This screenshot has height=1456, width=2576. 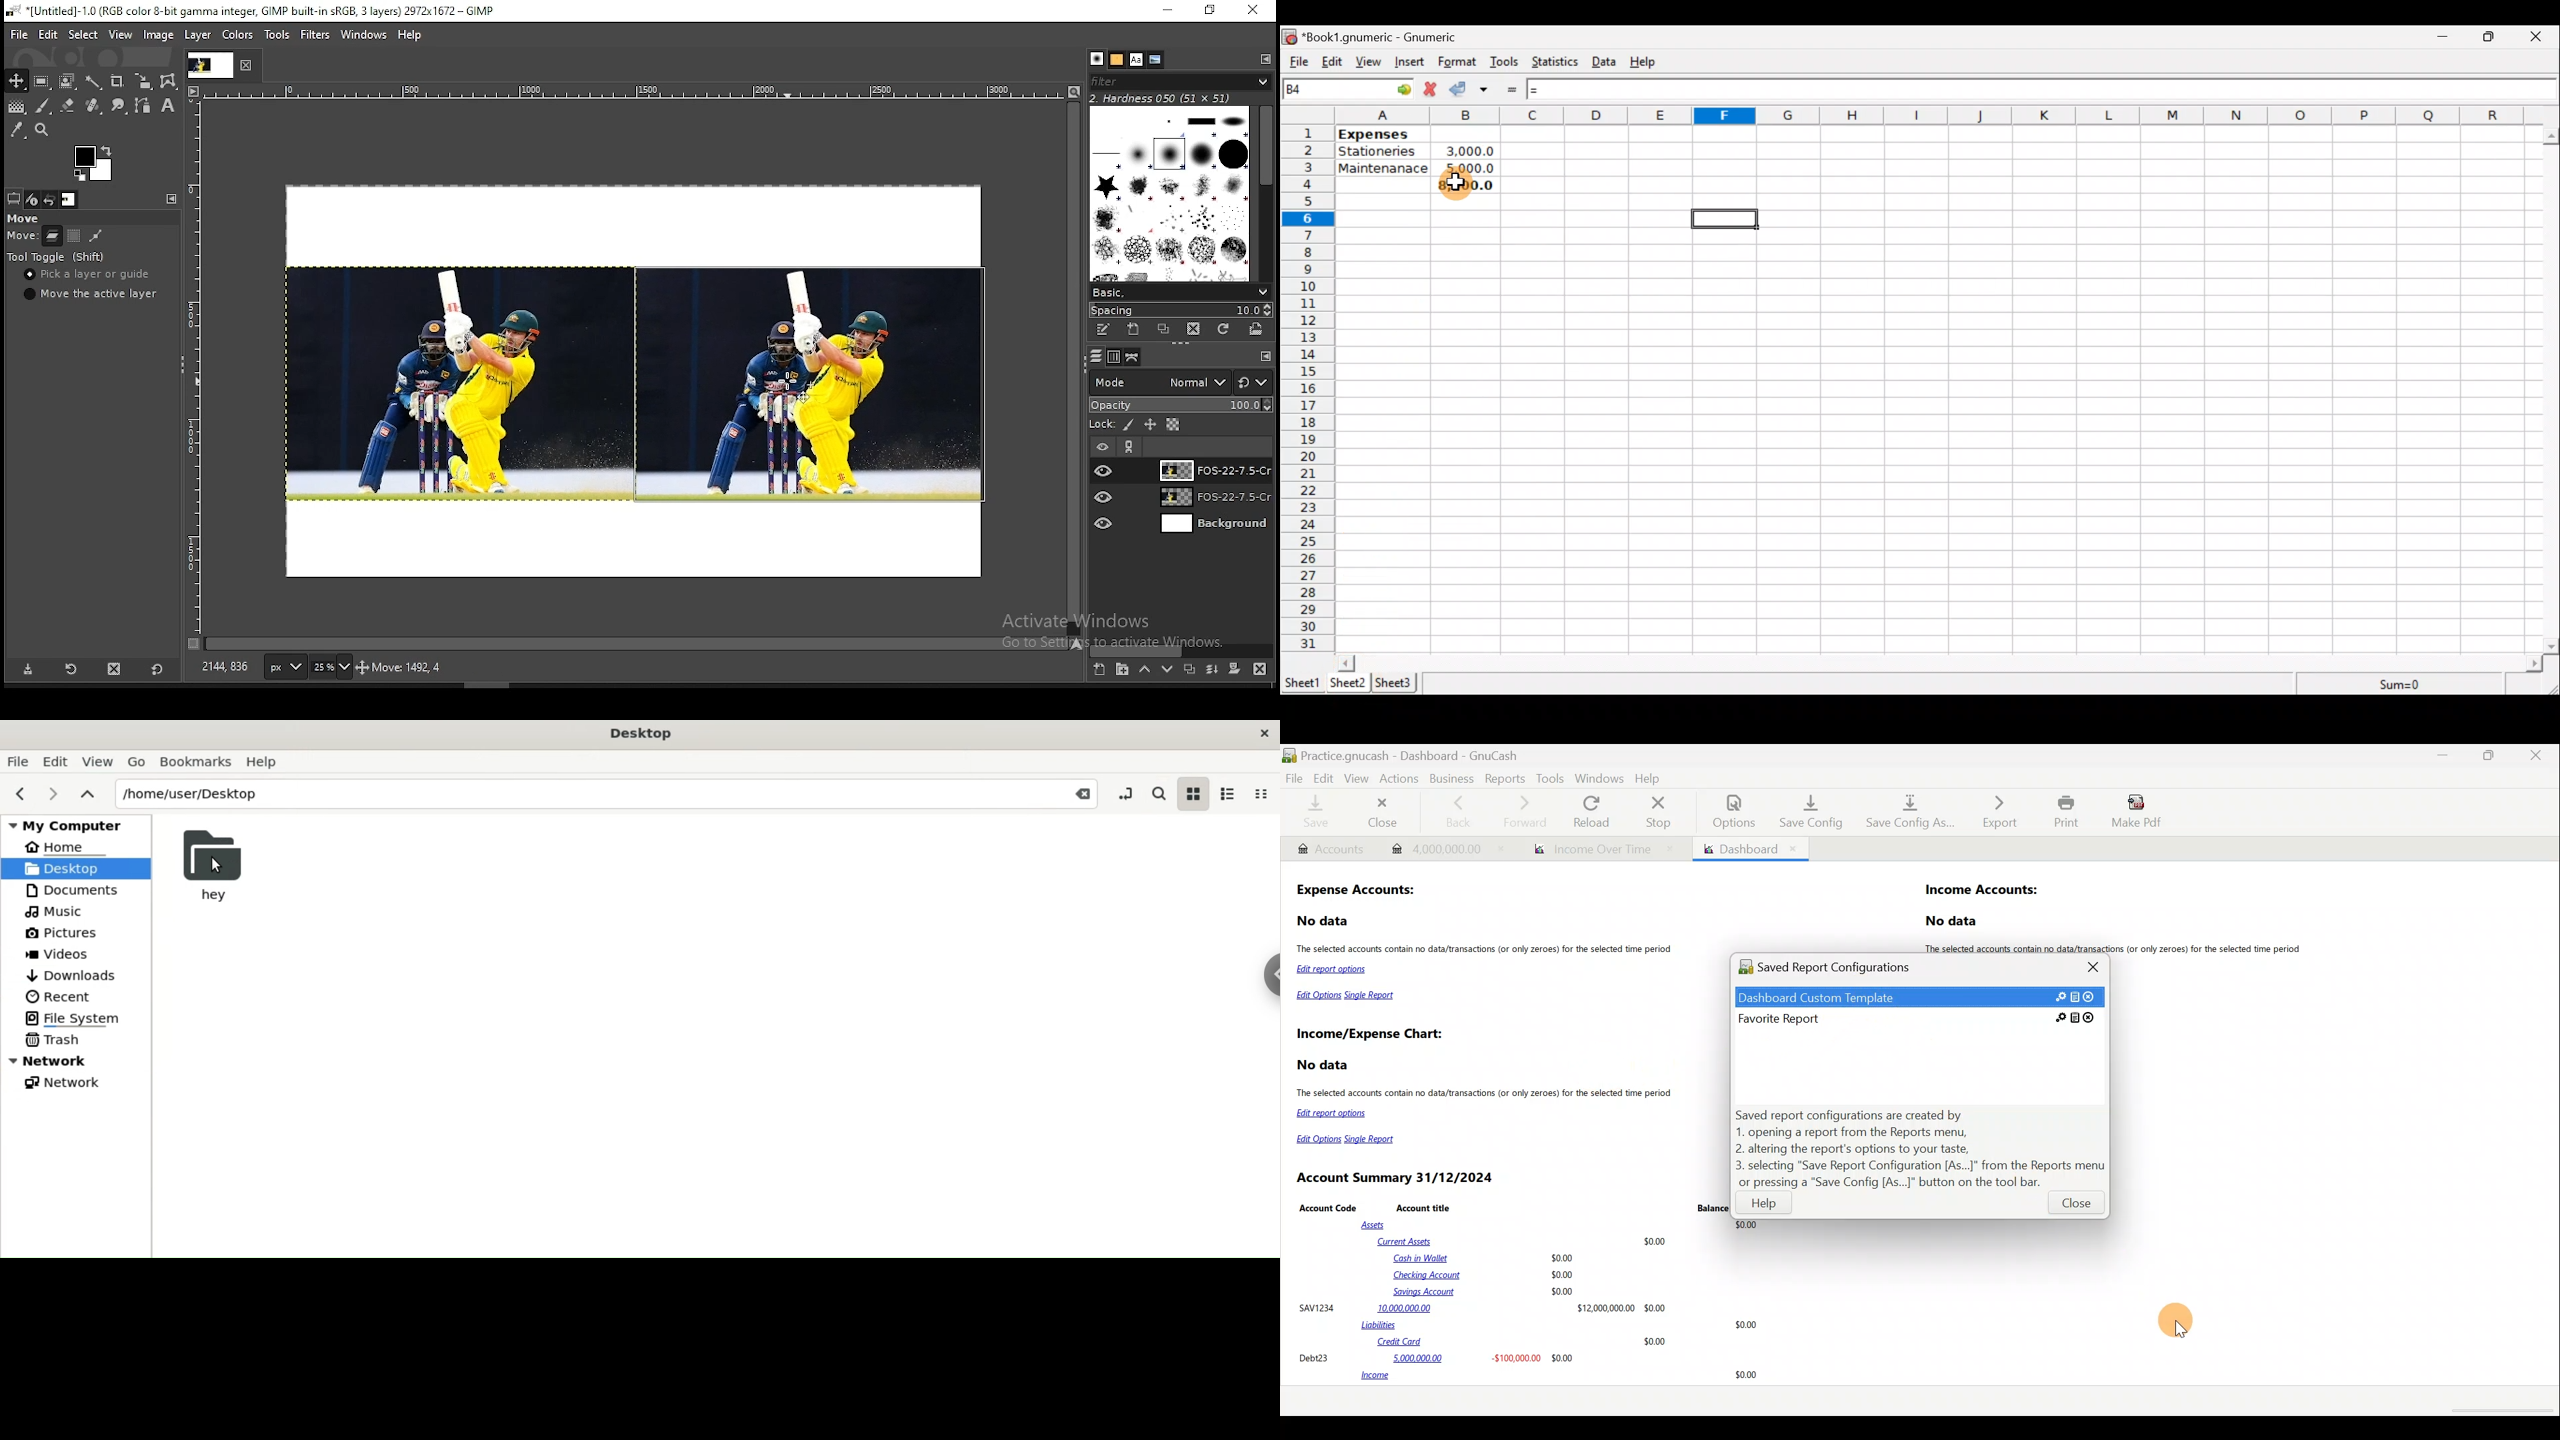 I want to click on close, so click(x=1253, y=10).